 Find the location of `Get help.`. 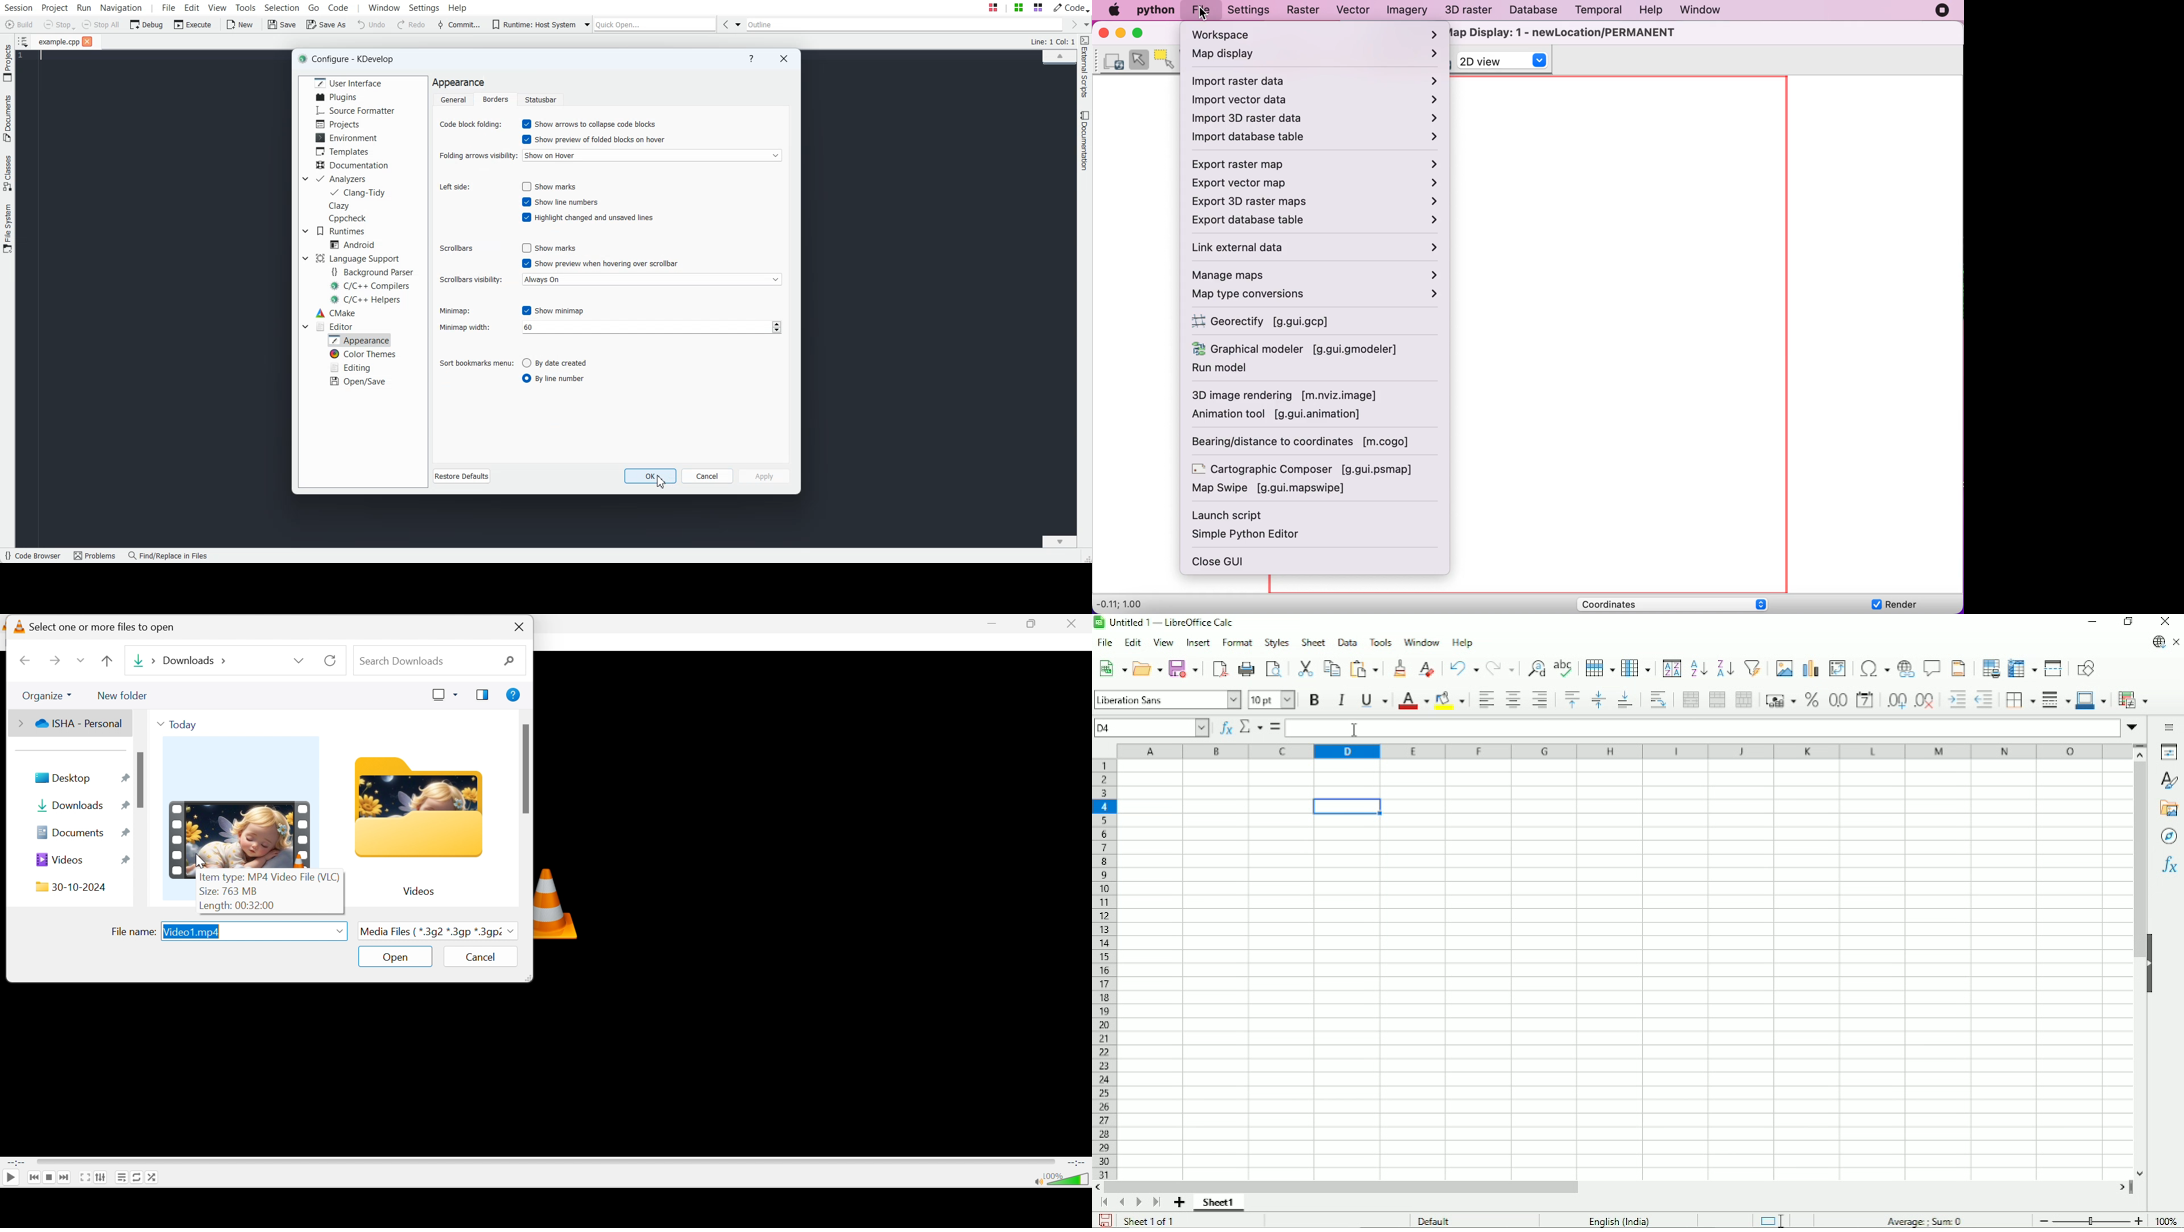

Get help. is located at coordinates (516, 694).